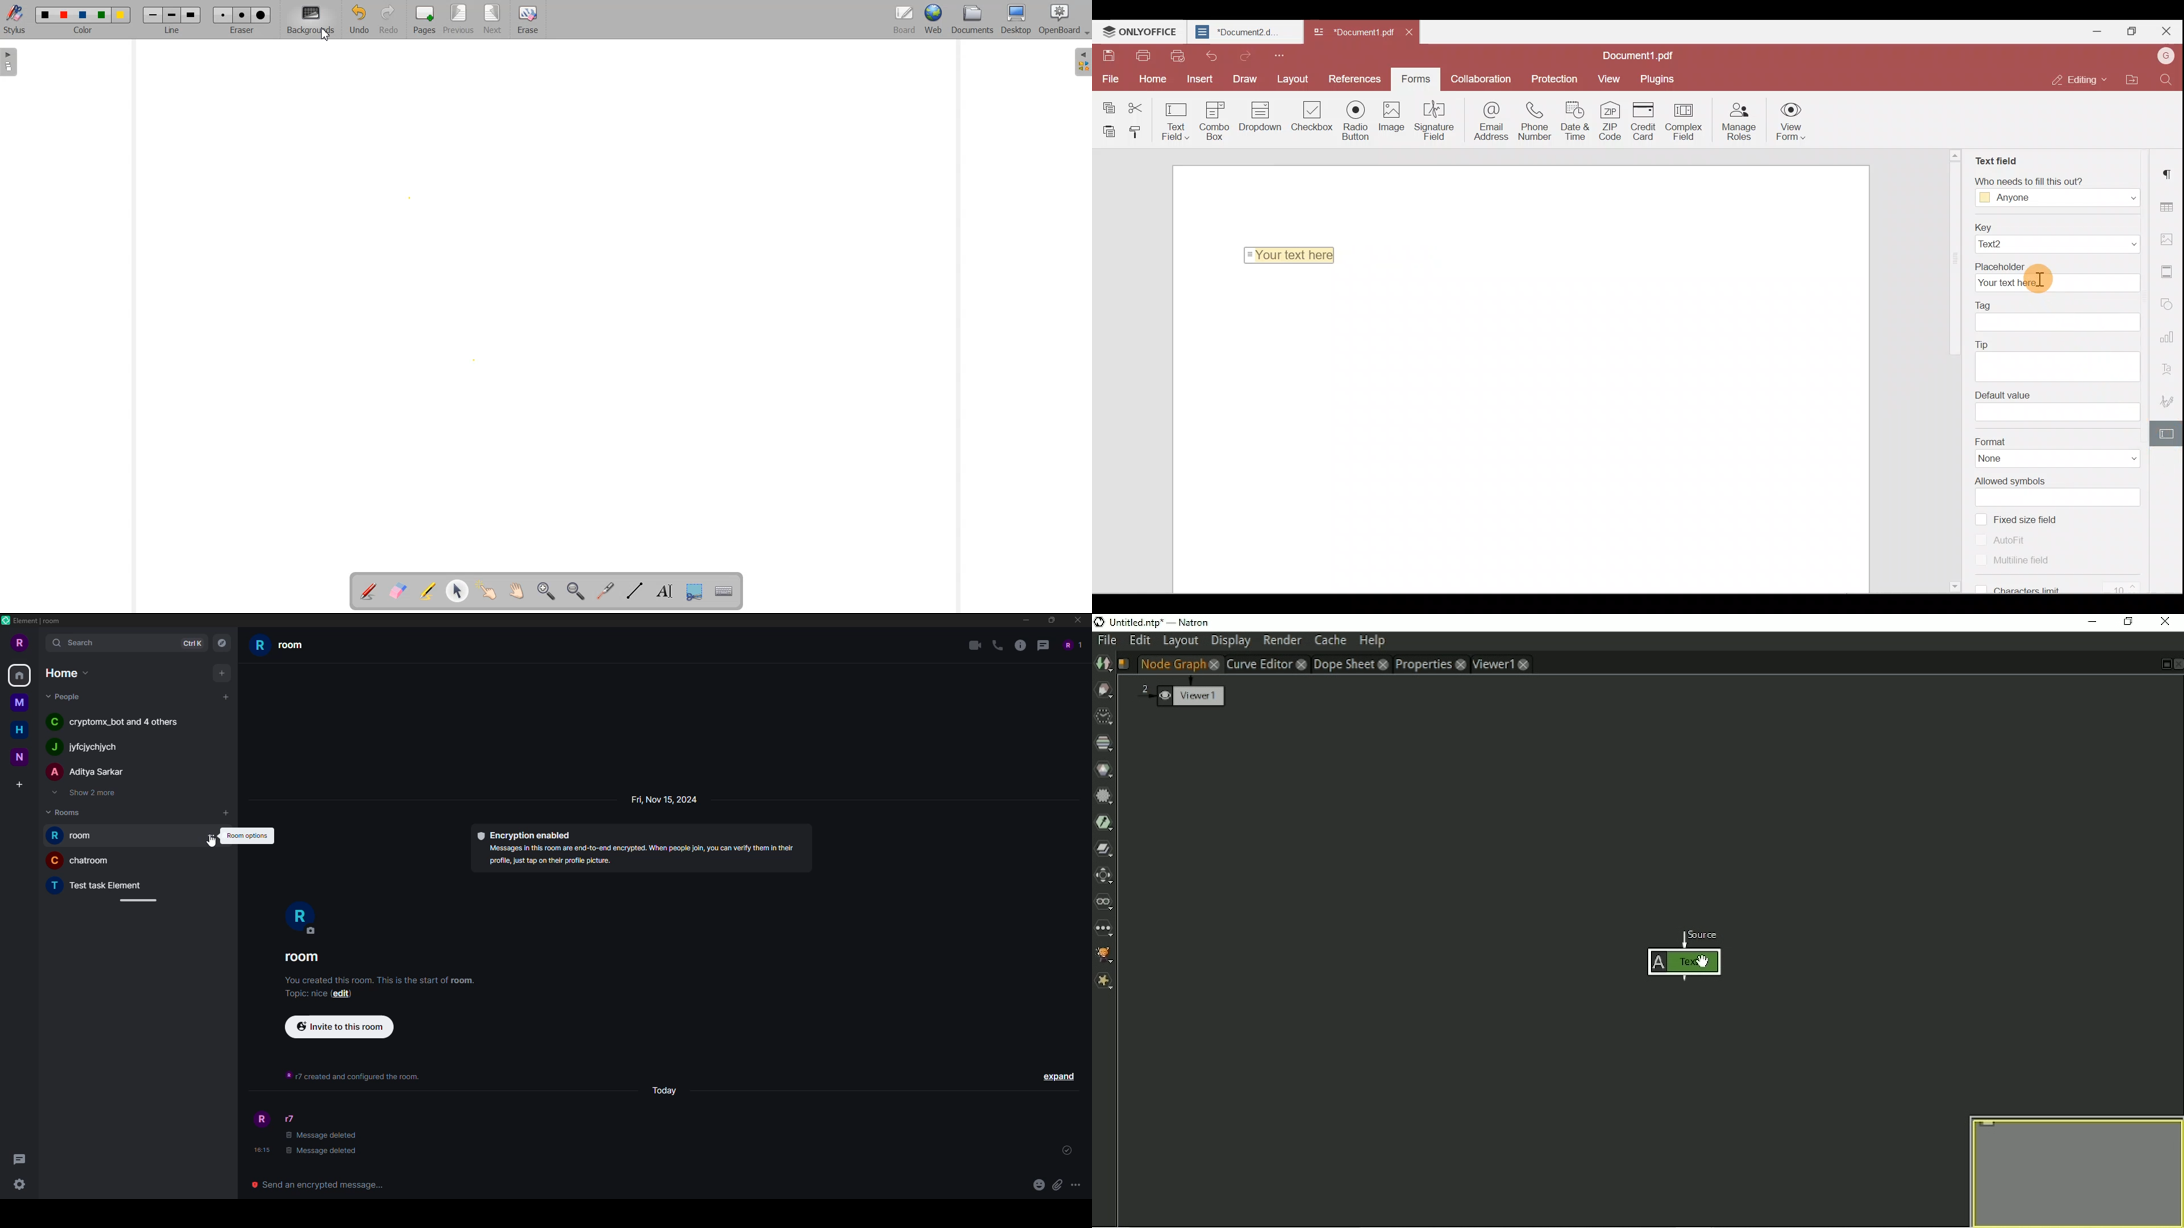 The width and height of the screenshot is (2184, 1232). I want to click on Default value, so click(2003, 393).